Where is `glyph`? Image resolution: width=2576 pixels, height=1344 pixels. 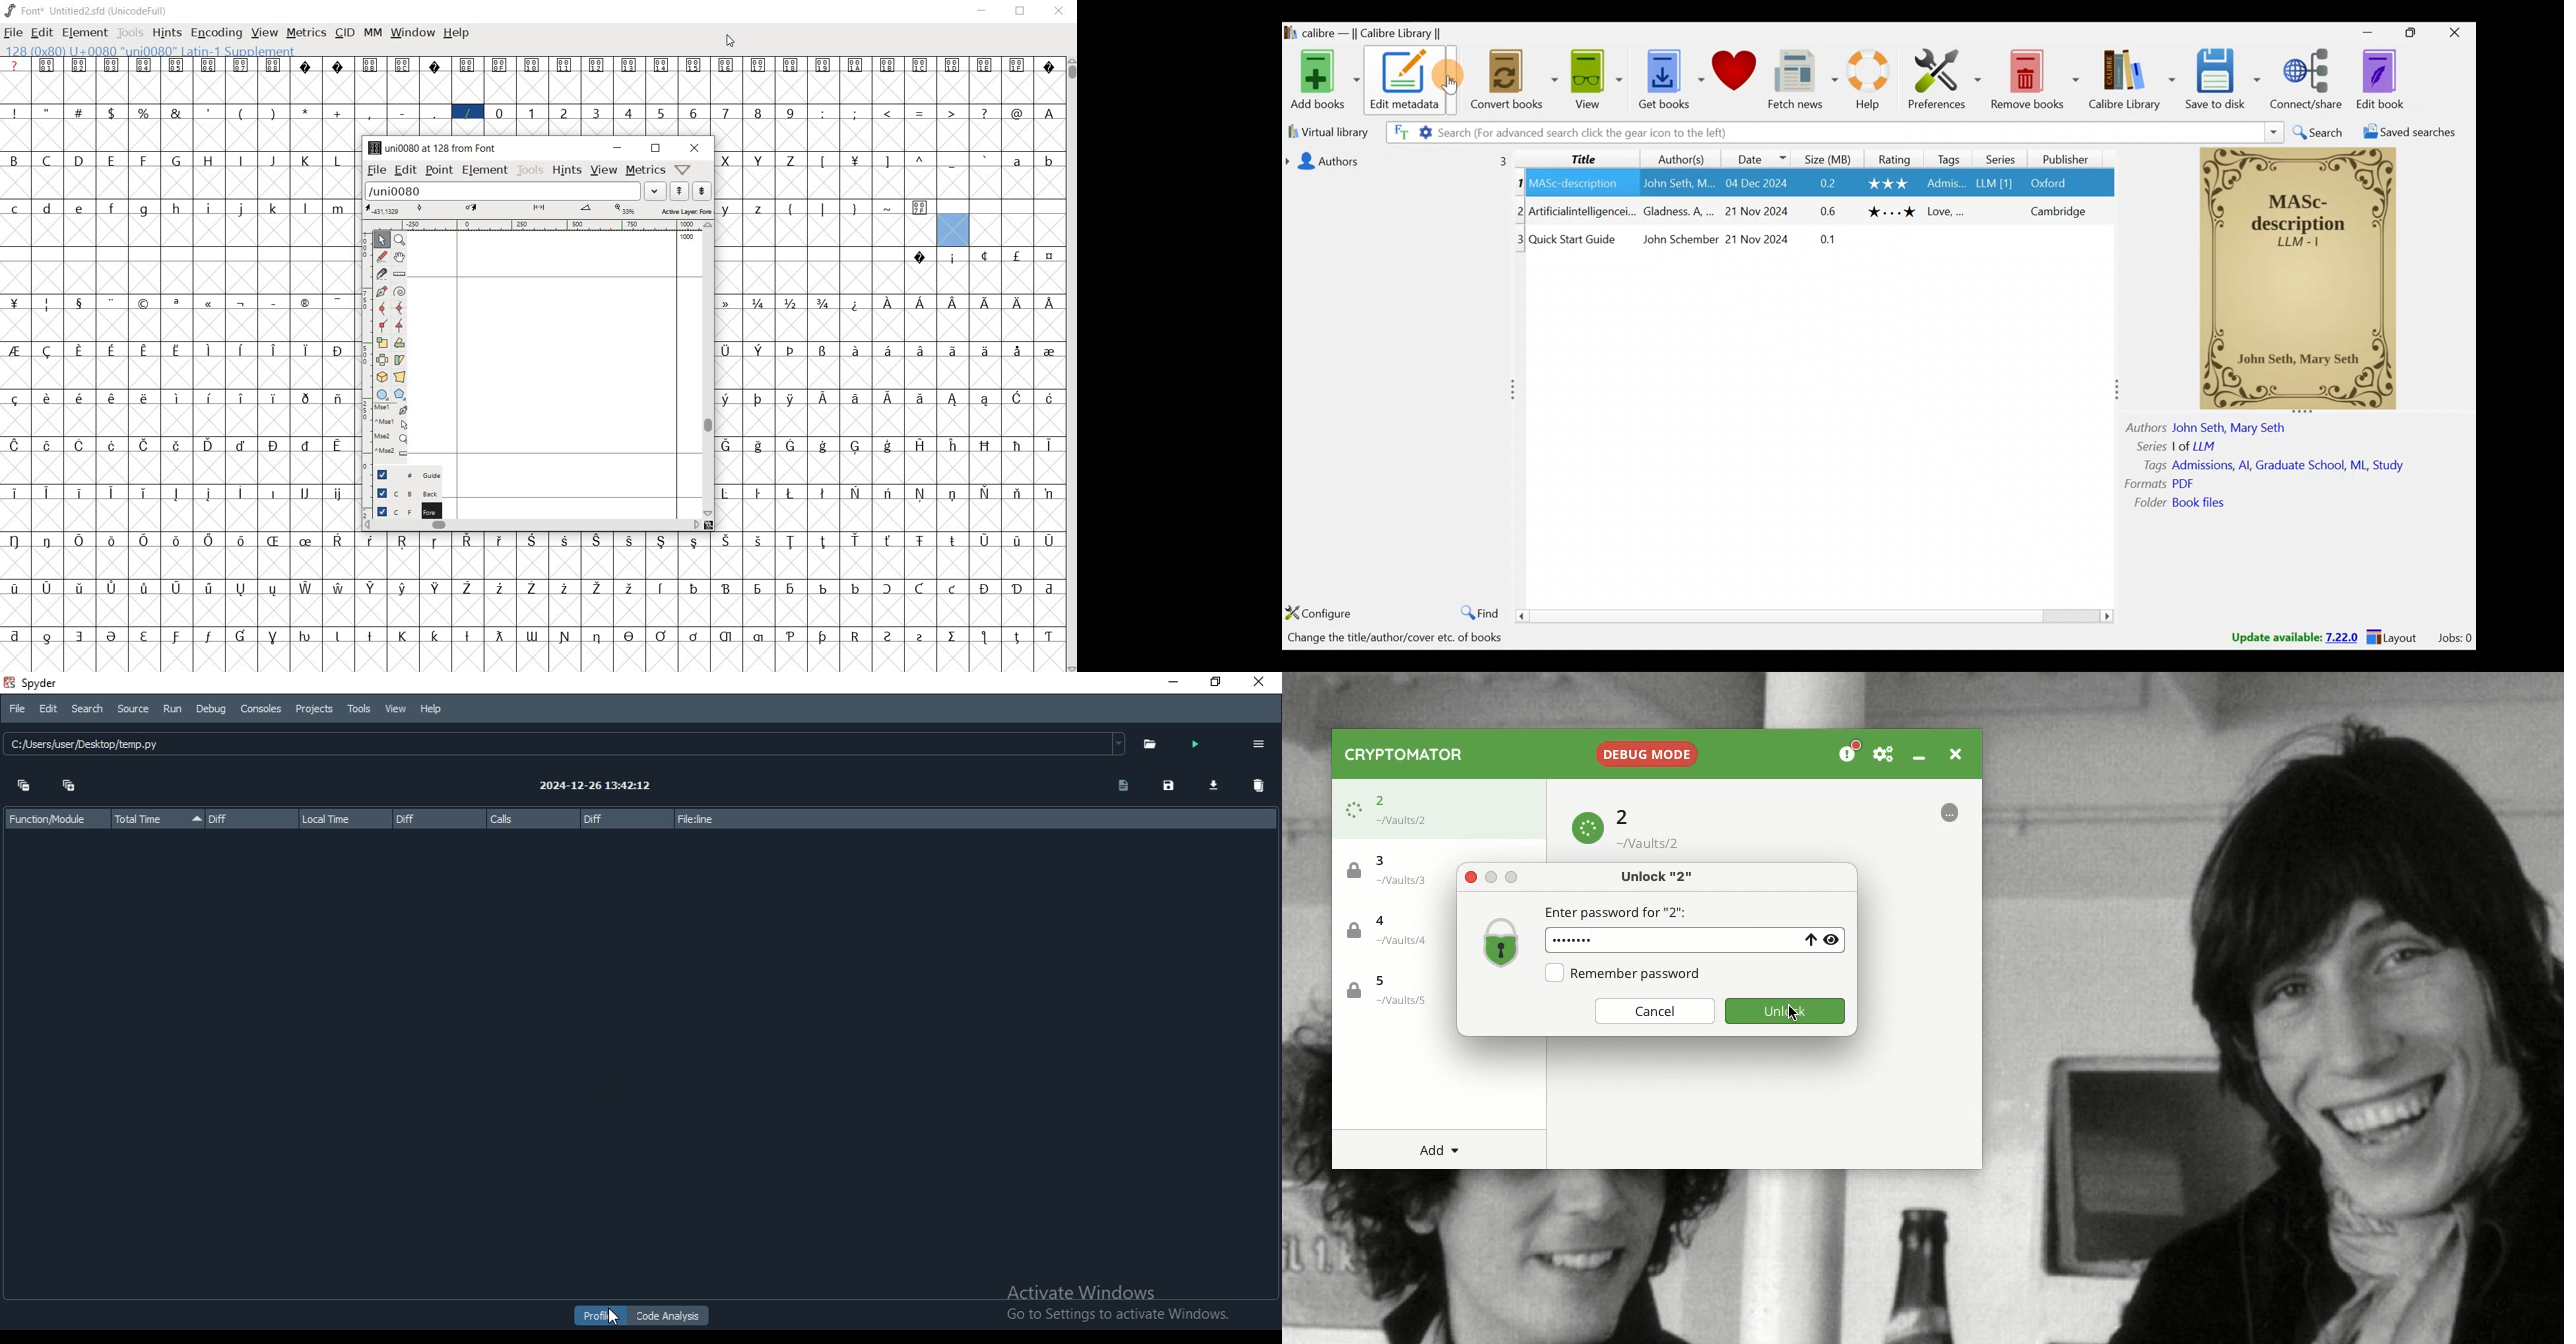
glyph is located at coordinates (177, 446).